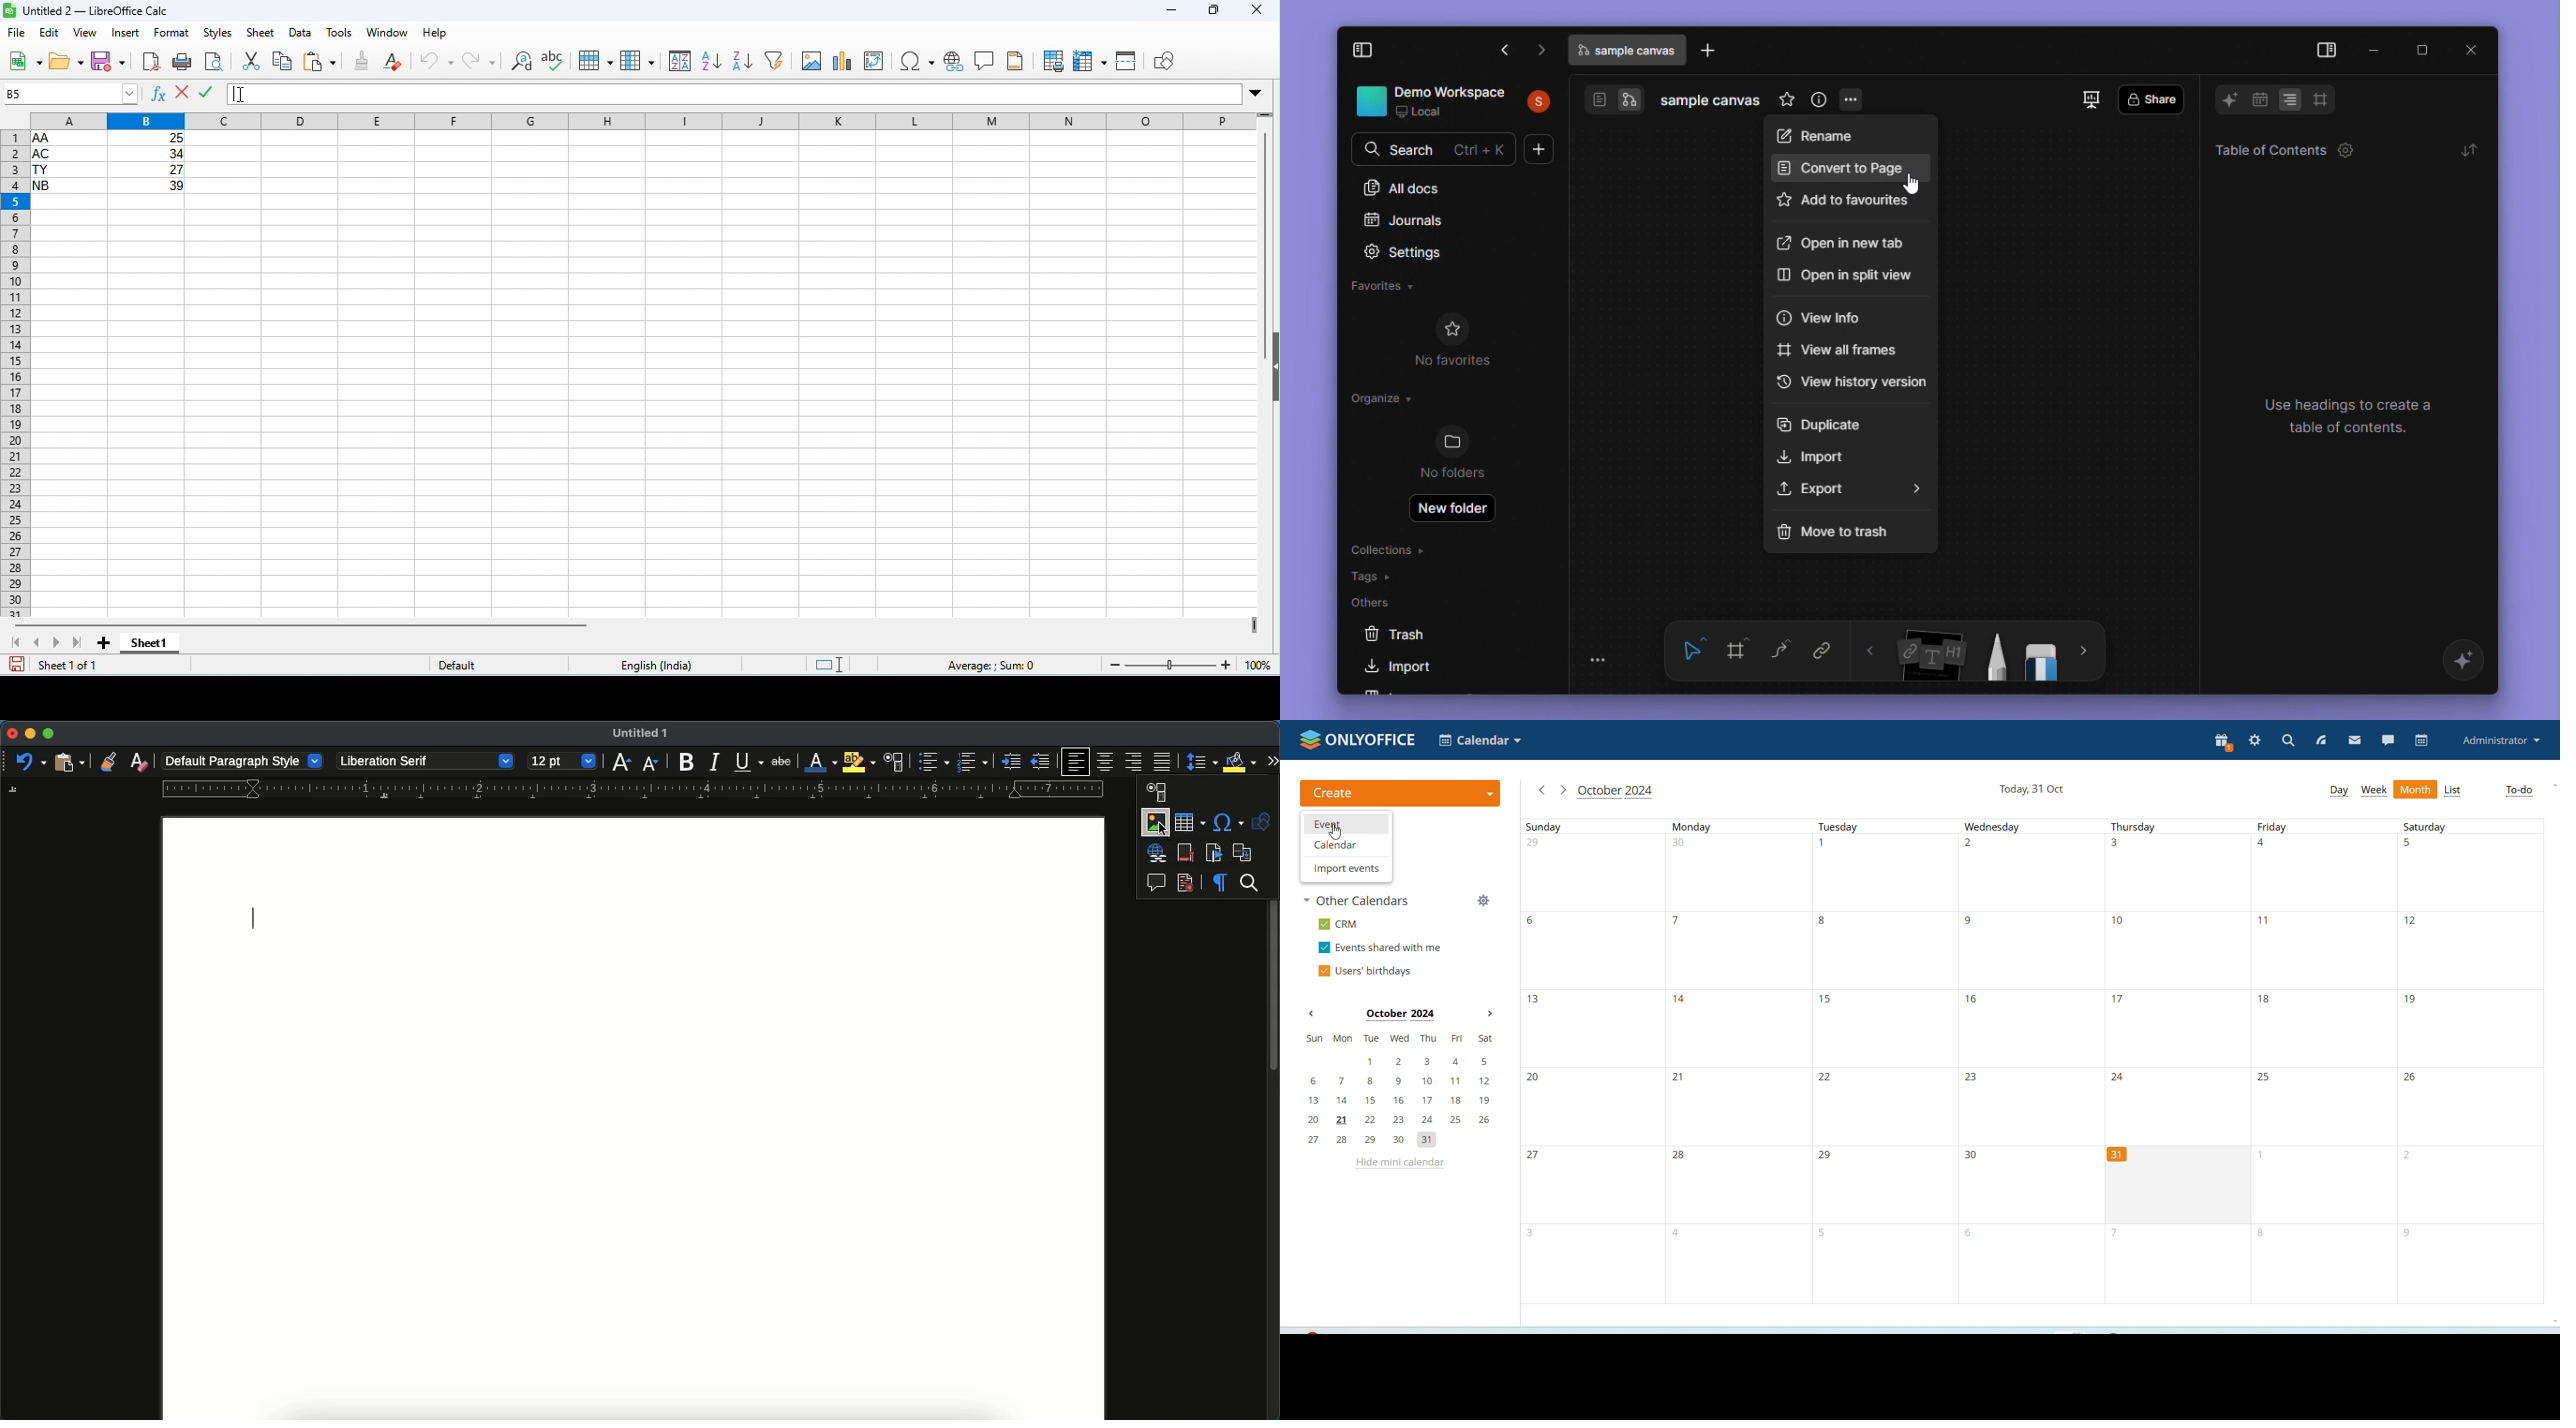  Describe the element at coordinates (71, 665) in the screenshot. I see `sheet 1 of 1` at that location.